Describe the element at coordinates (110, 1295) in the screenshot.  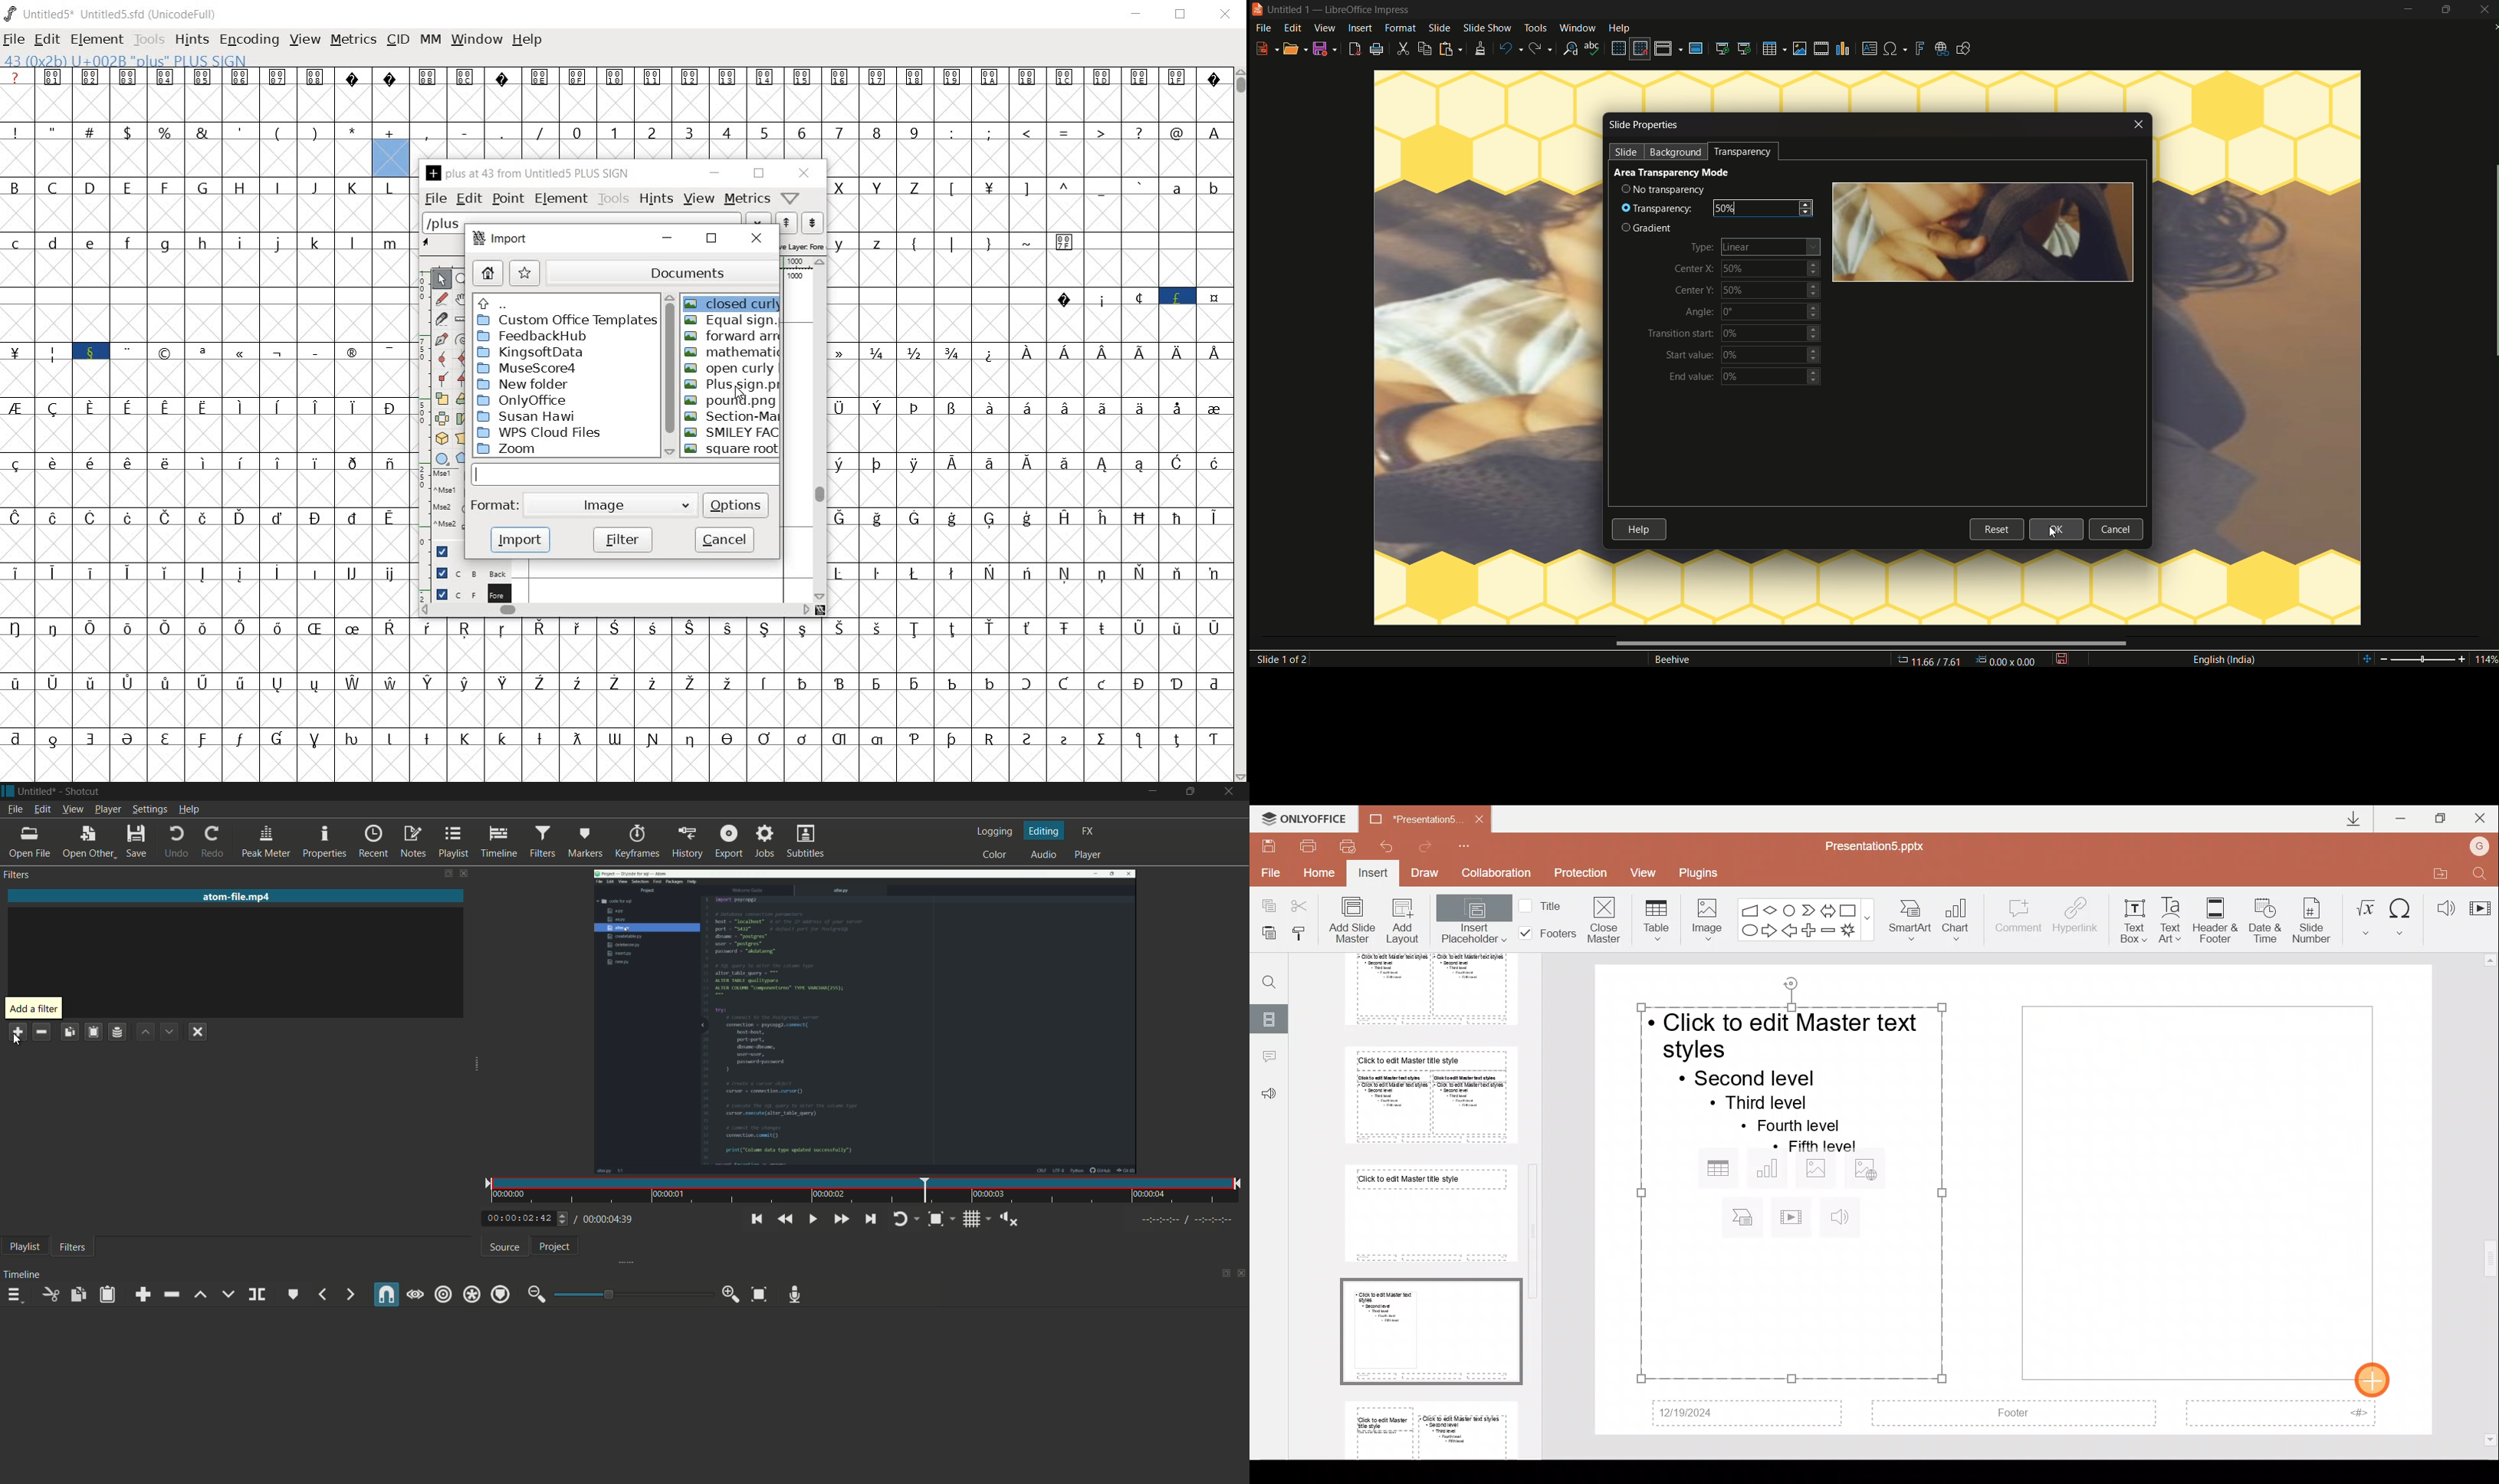
I see `paste` at that location.